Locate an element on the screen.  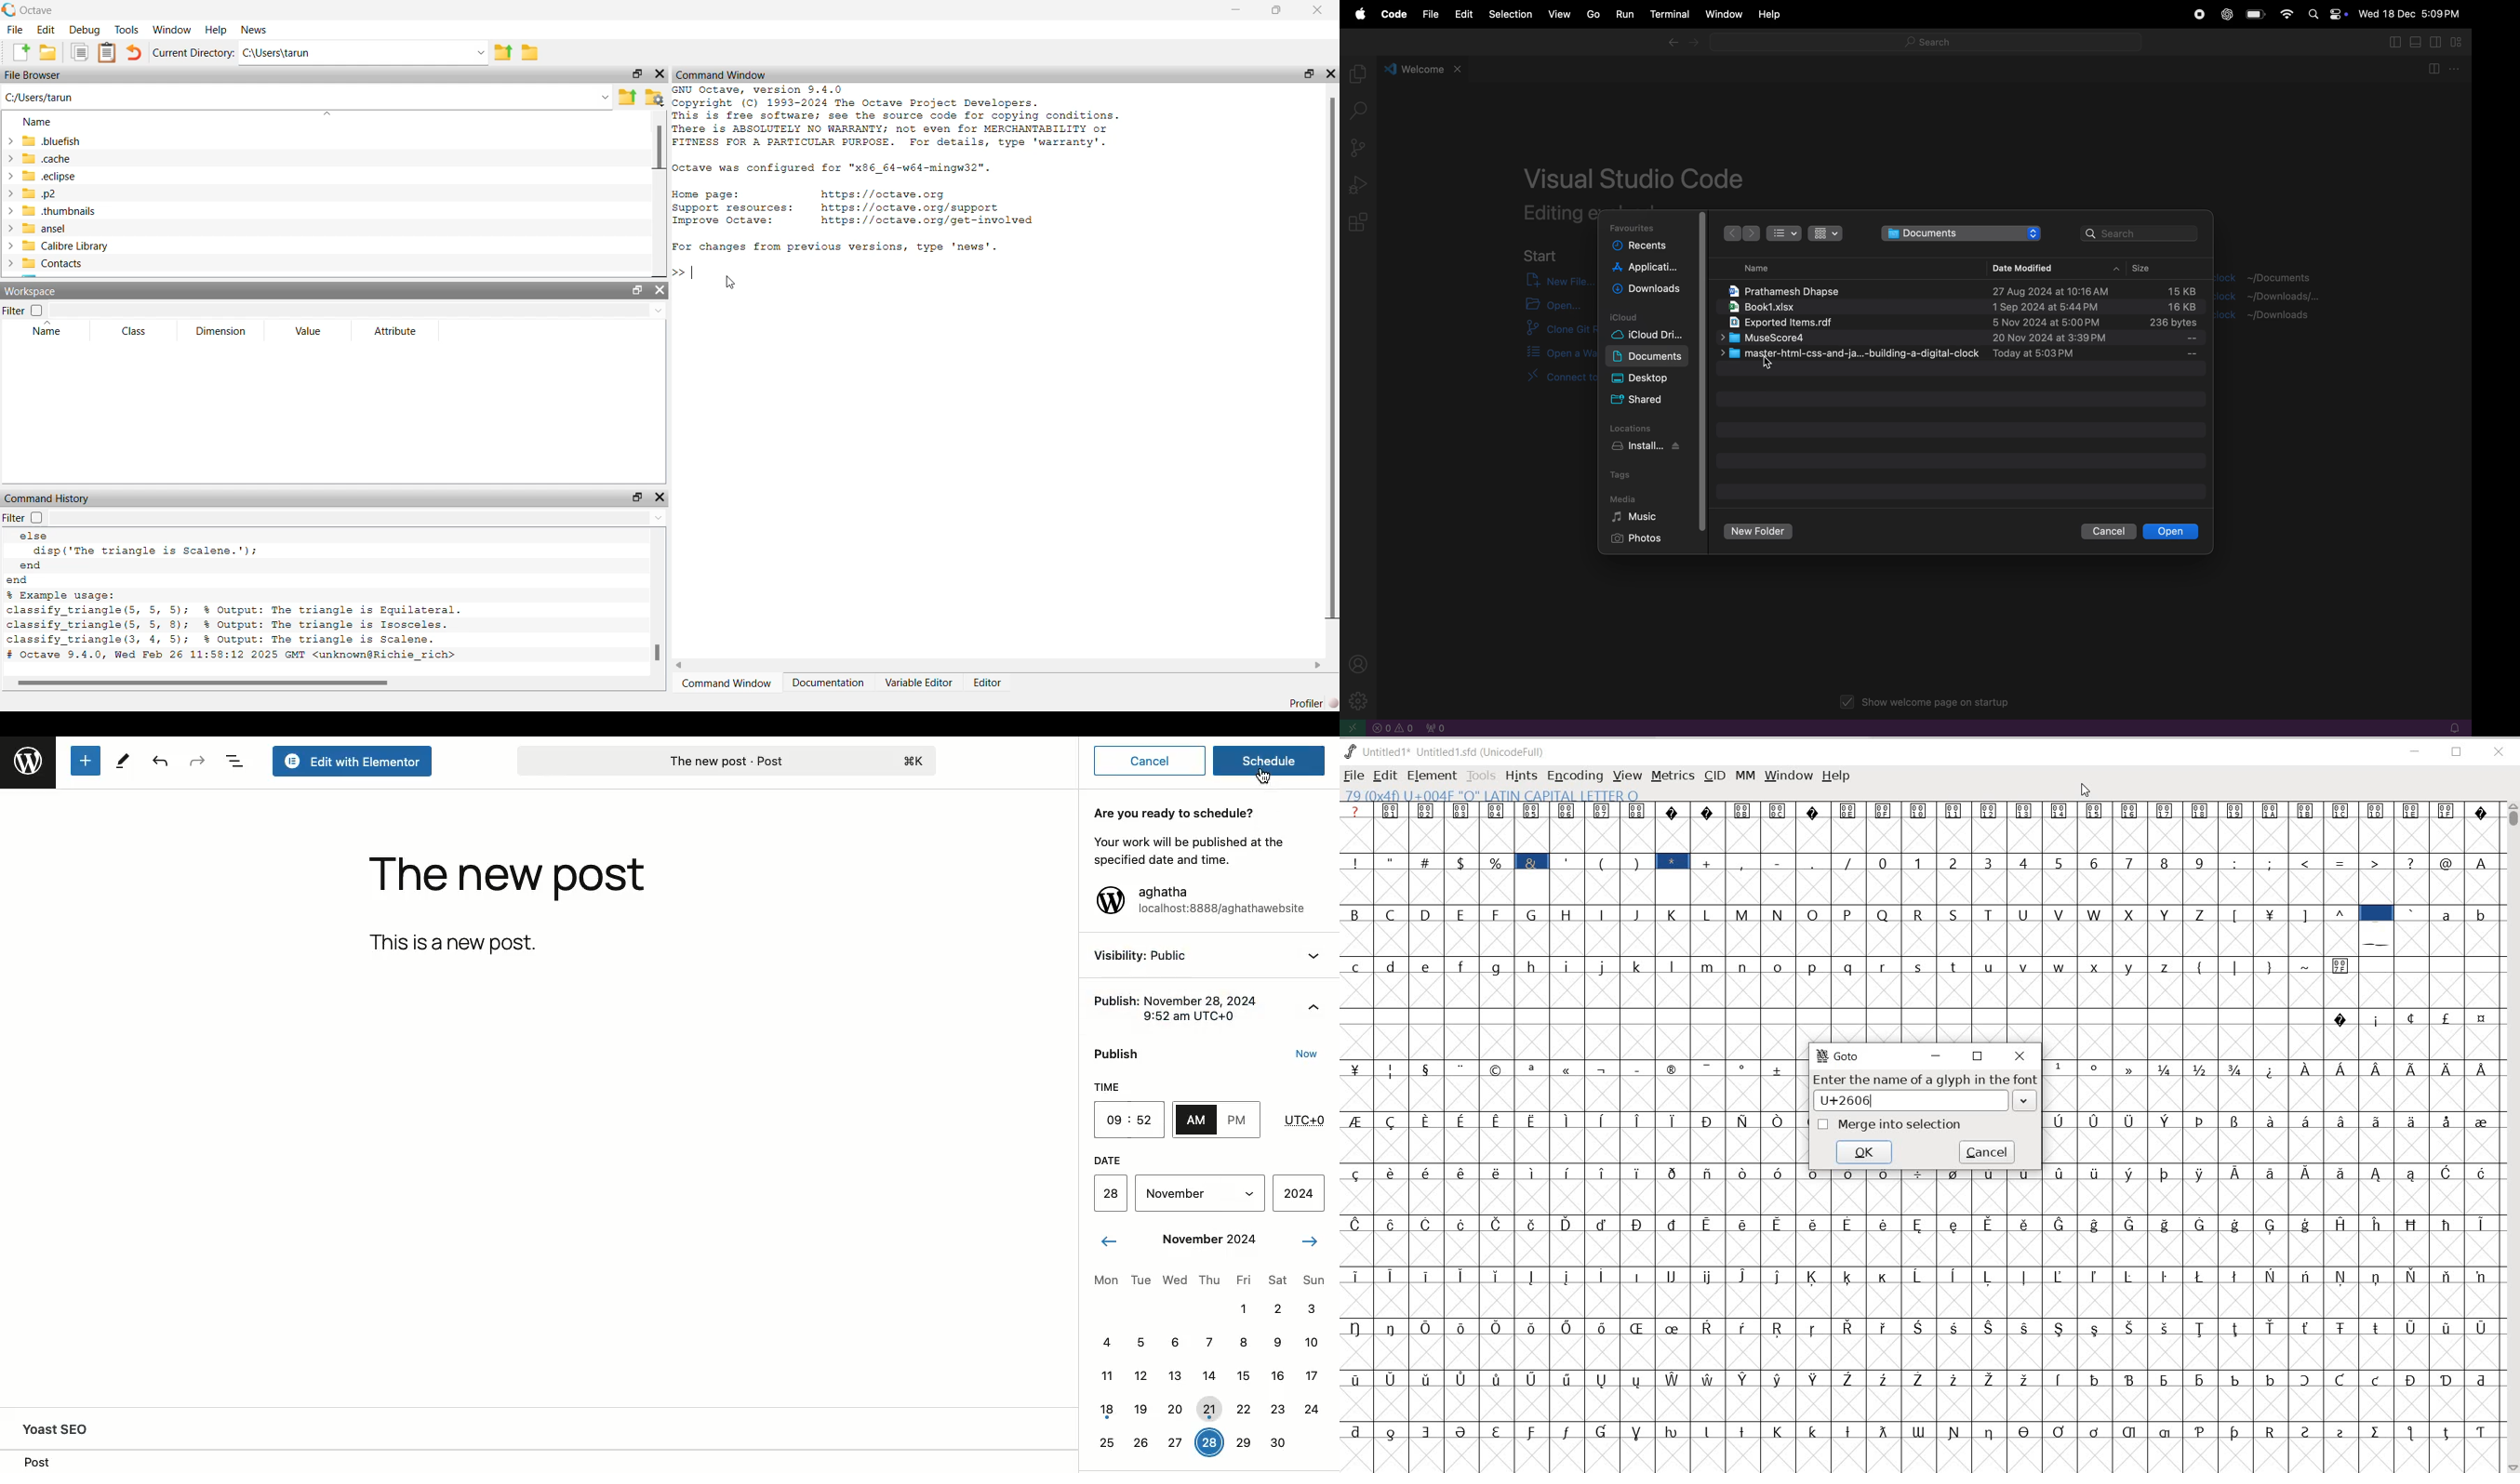
8 is located at coordinates (1244, 1343).